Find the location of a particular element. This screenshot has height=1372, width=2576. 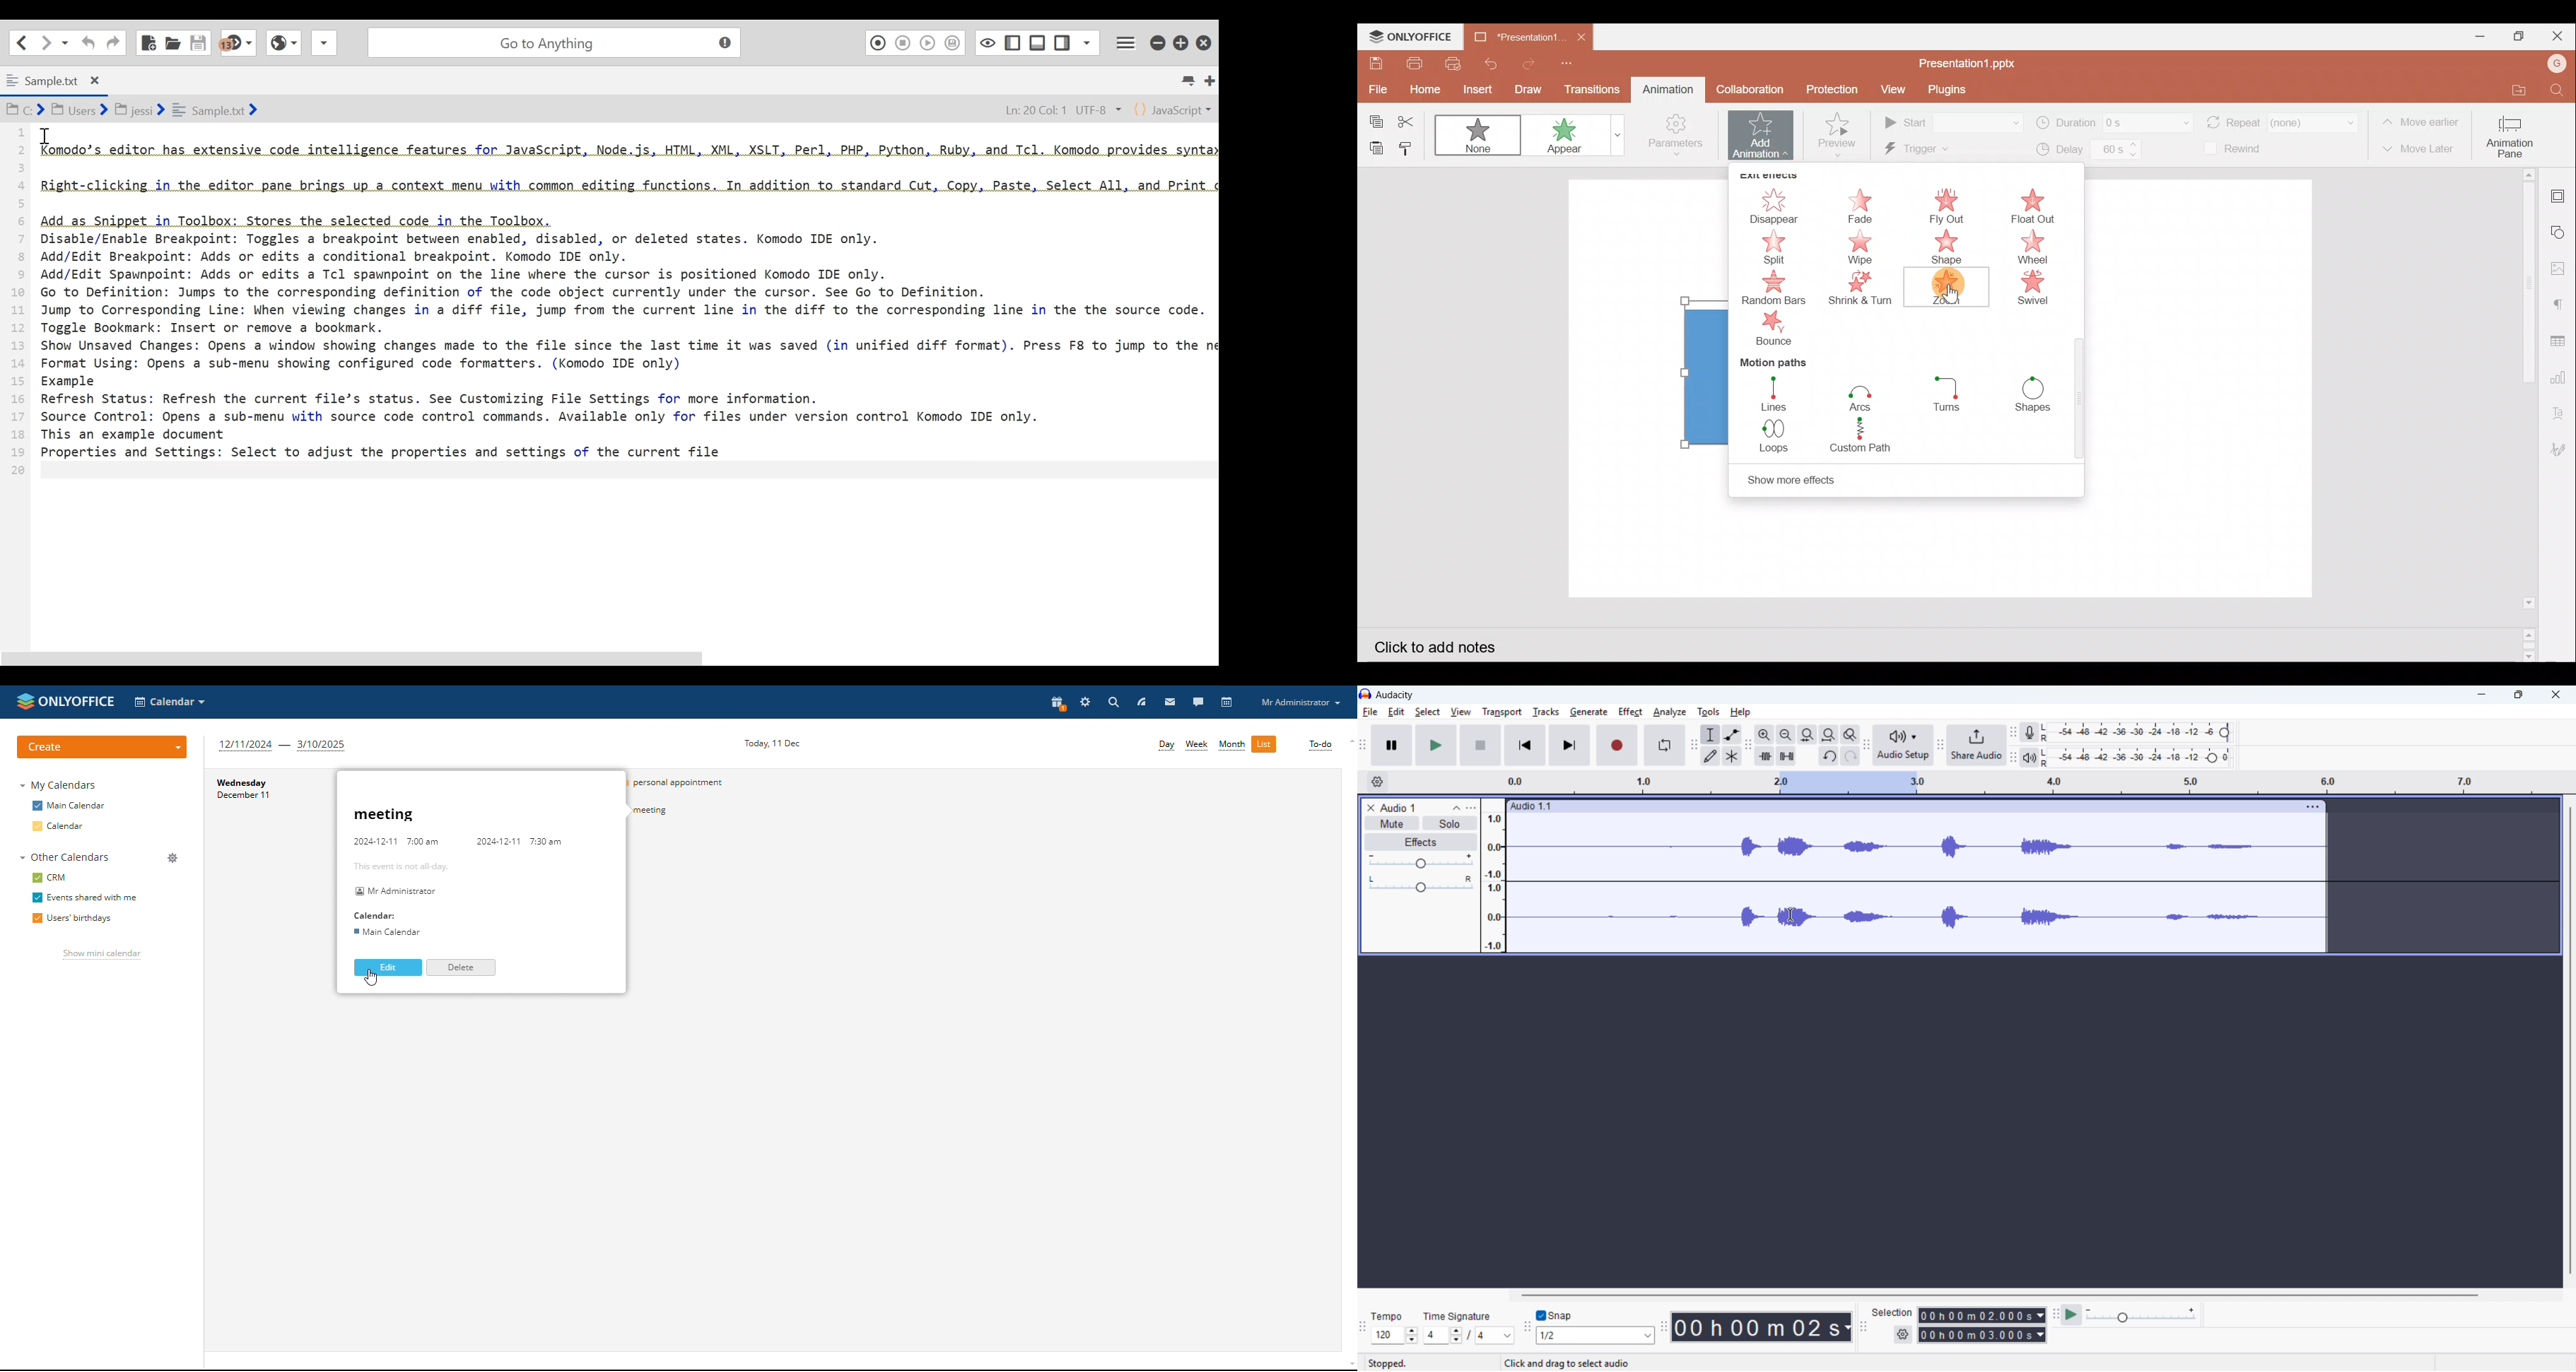

Presentation1. is located at coordinates (1515, 34).